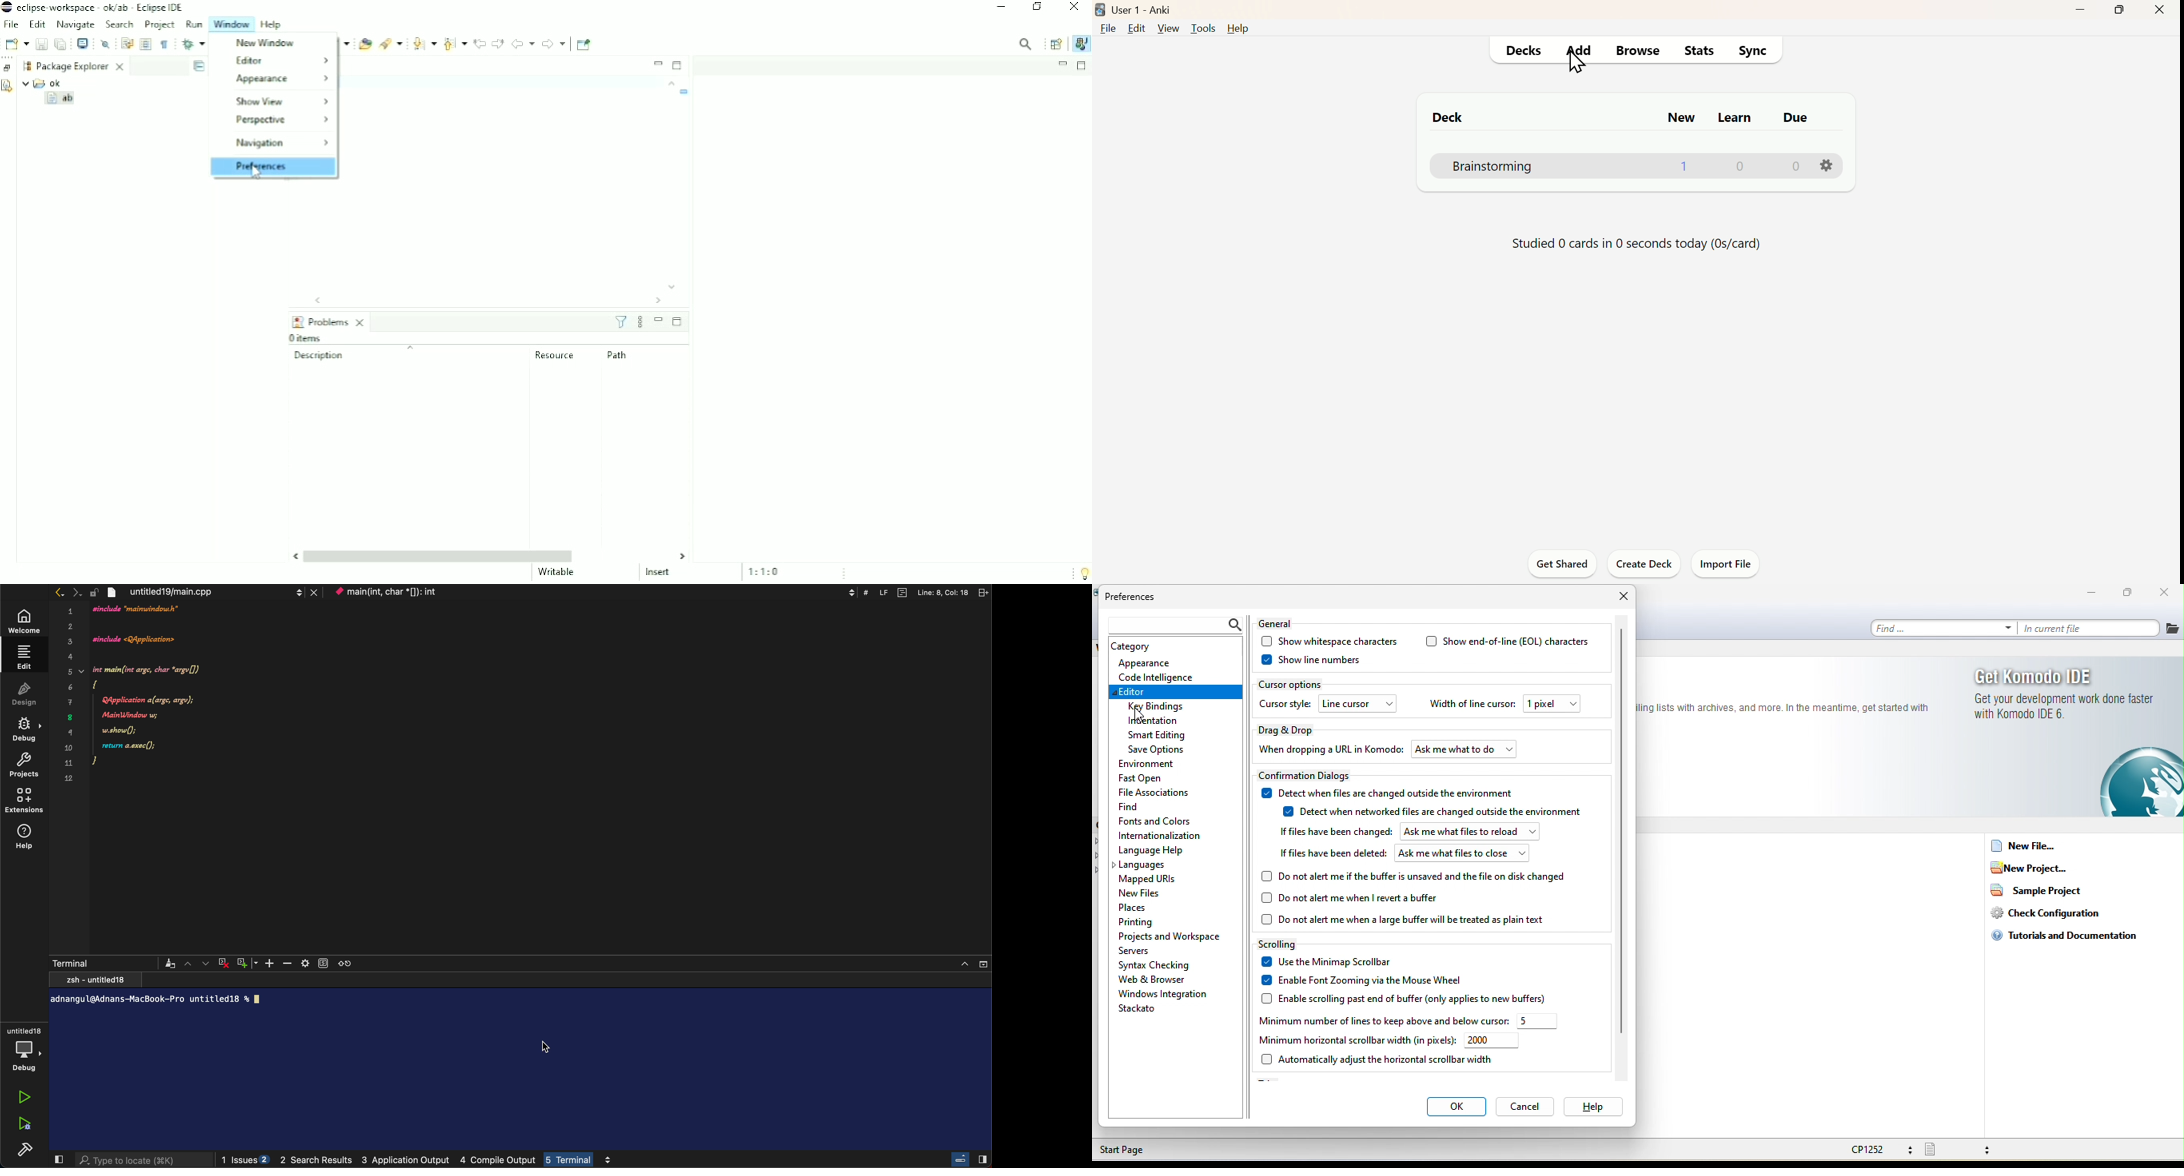 Image resolution: width=2184 pixels, height=1176 pixels. What do you see at coordinates (548, 1044) in the screenshot?
I see `cursor` at bounding box center [548, 1044].